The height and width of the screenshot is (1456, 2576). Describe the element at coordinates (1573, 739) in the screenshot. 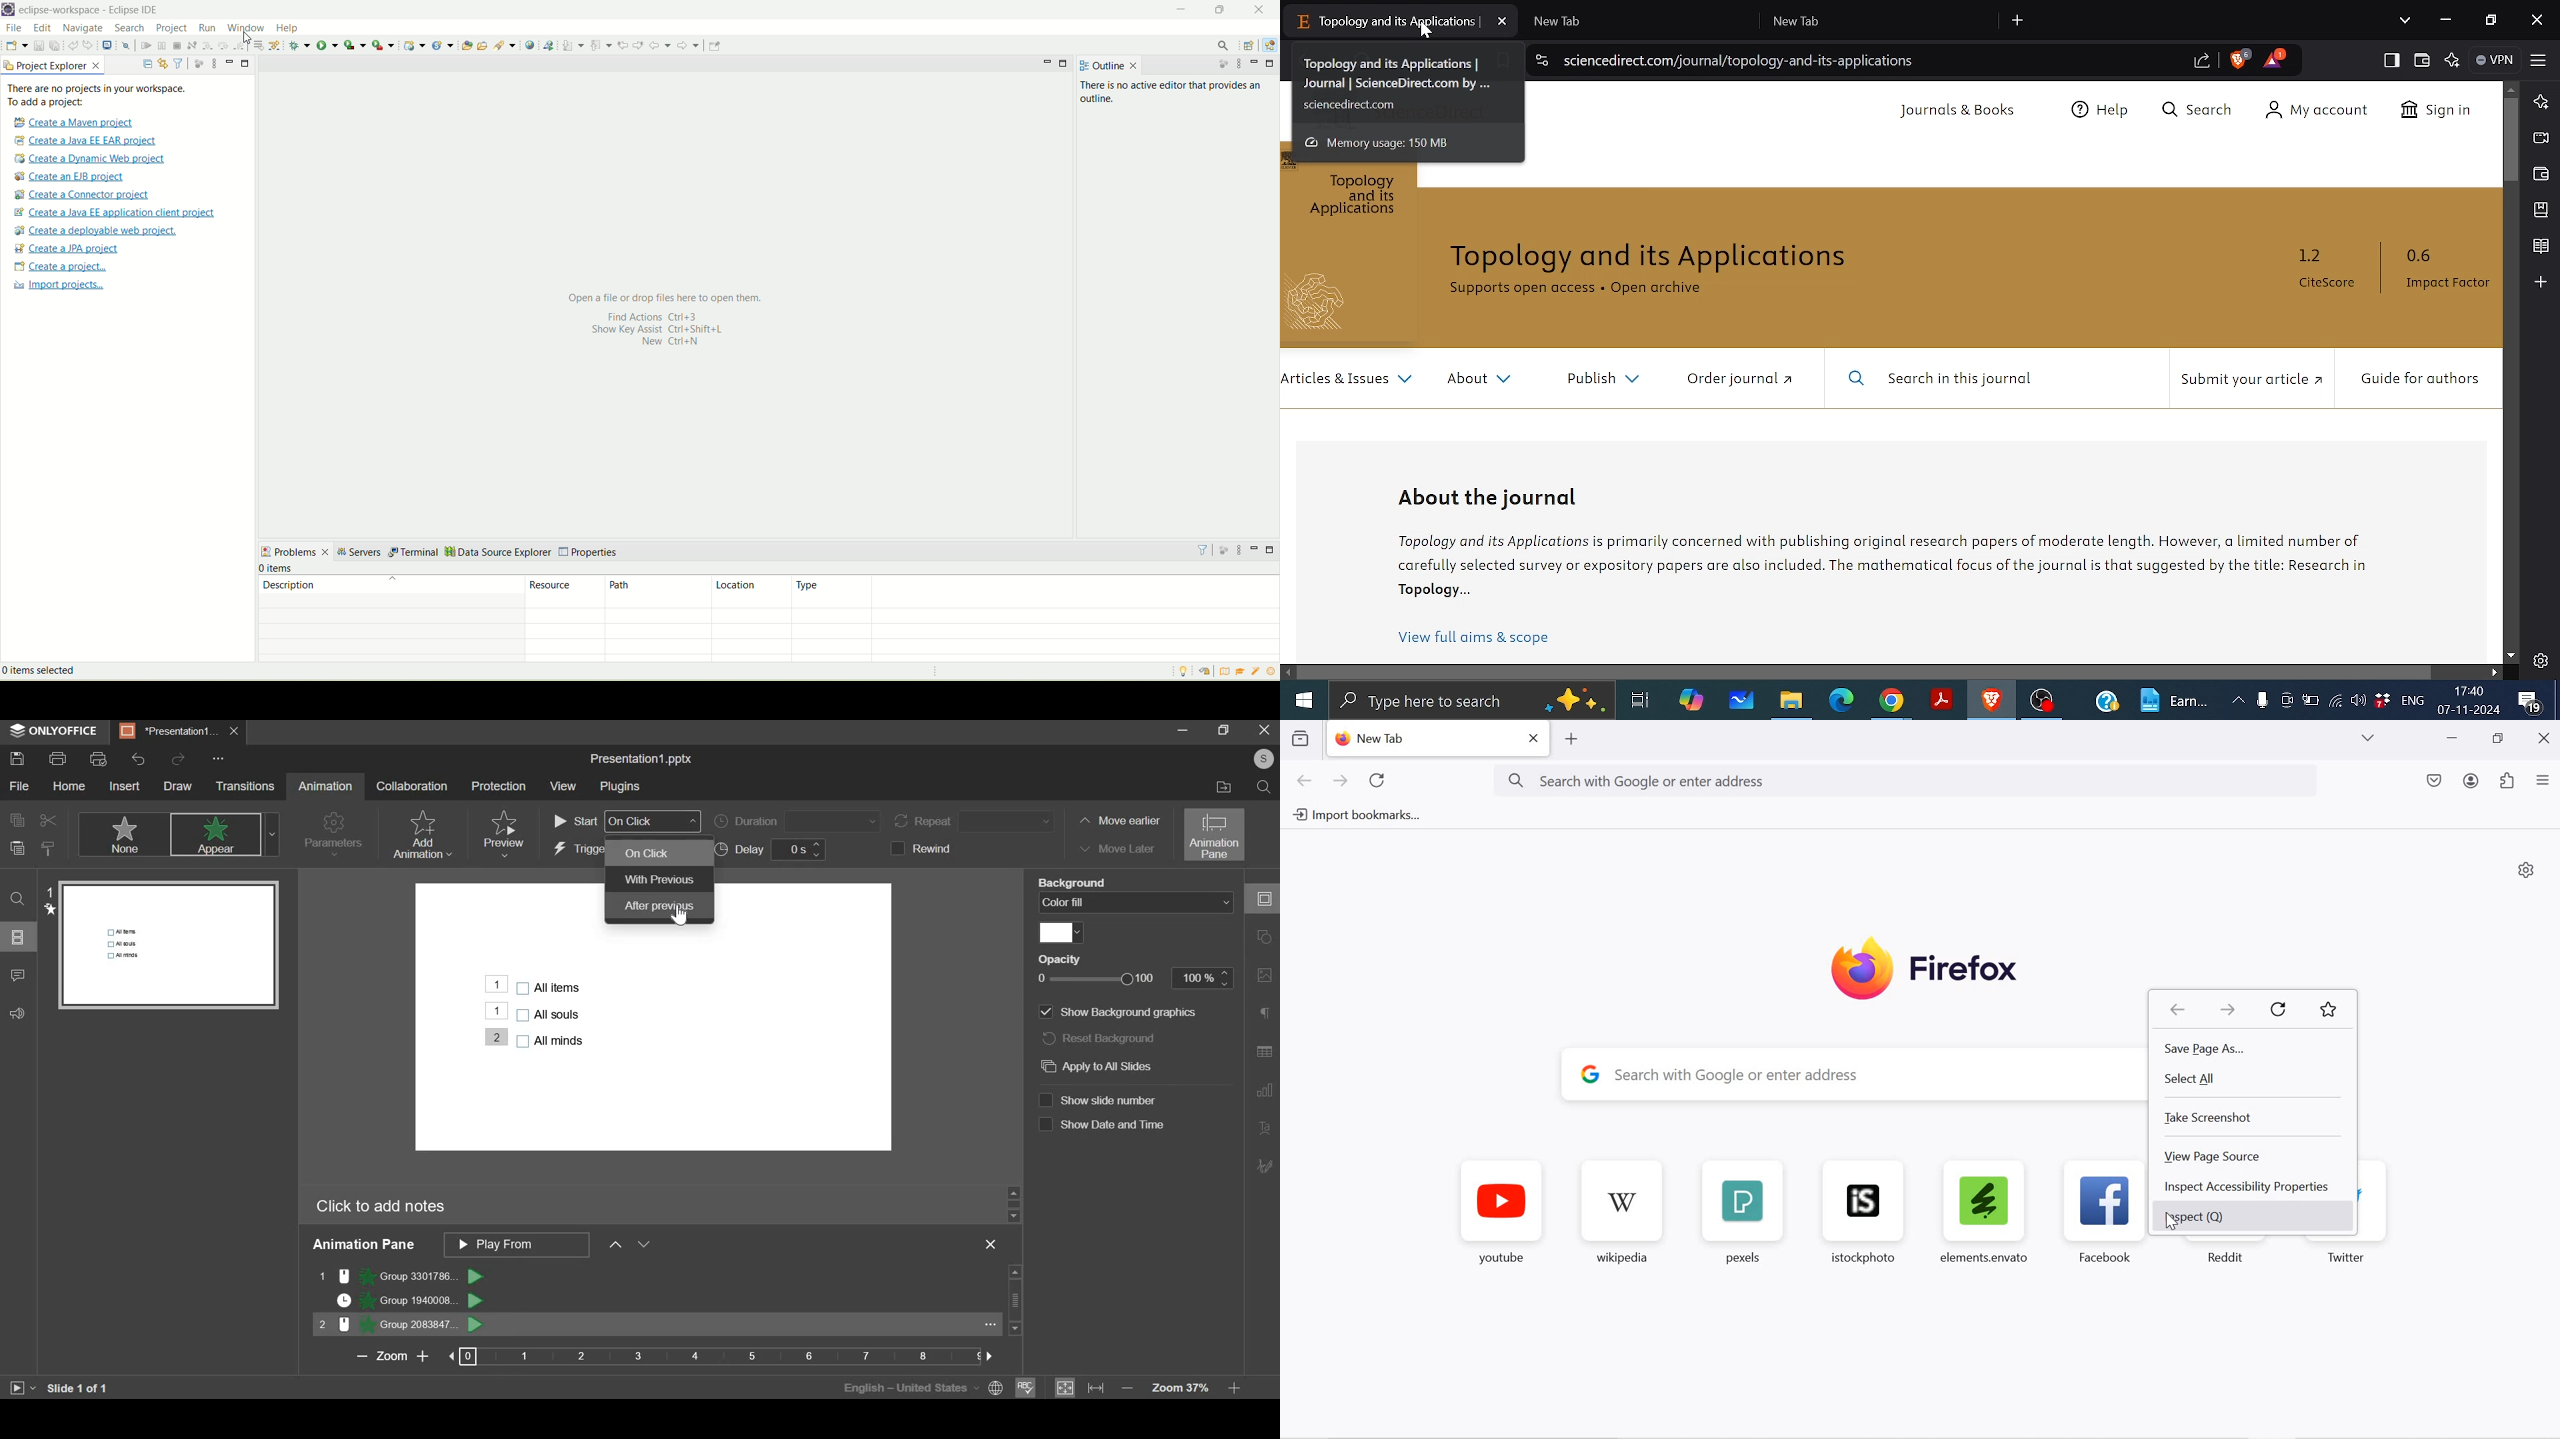

I see `ADD TAB` at that location.